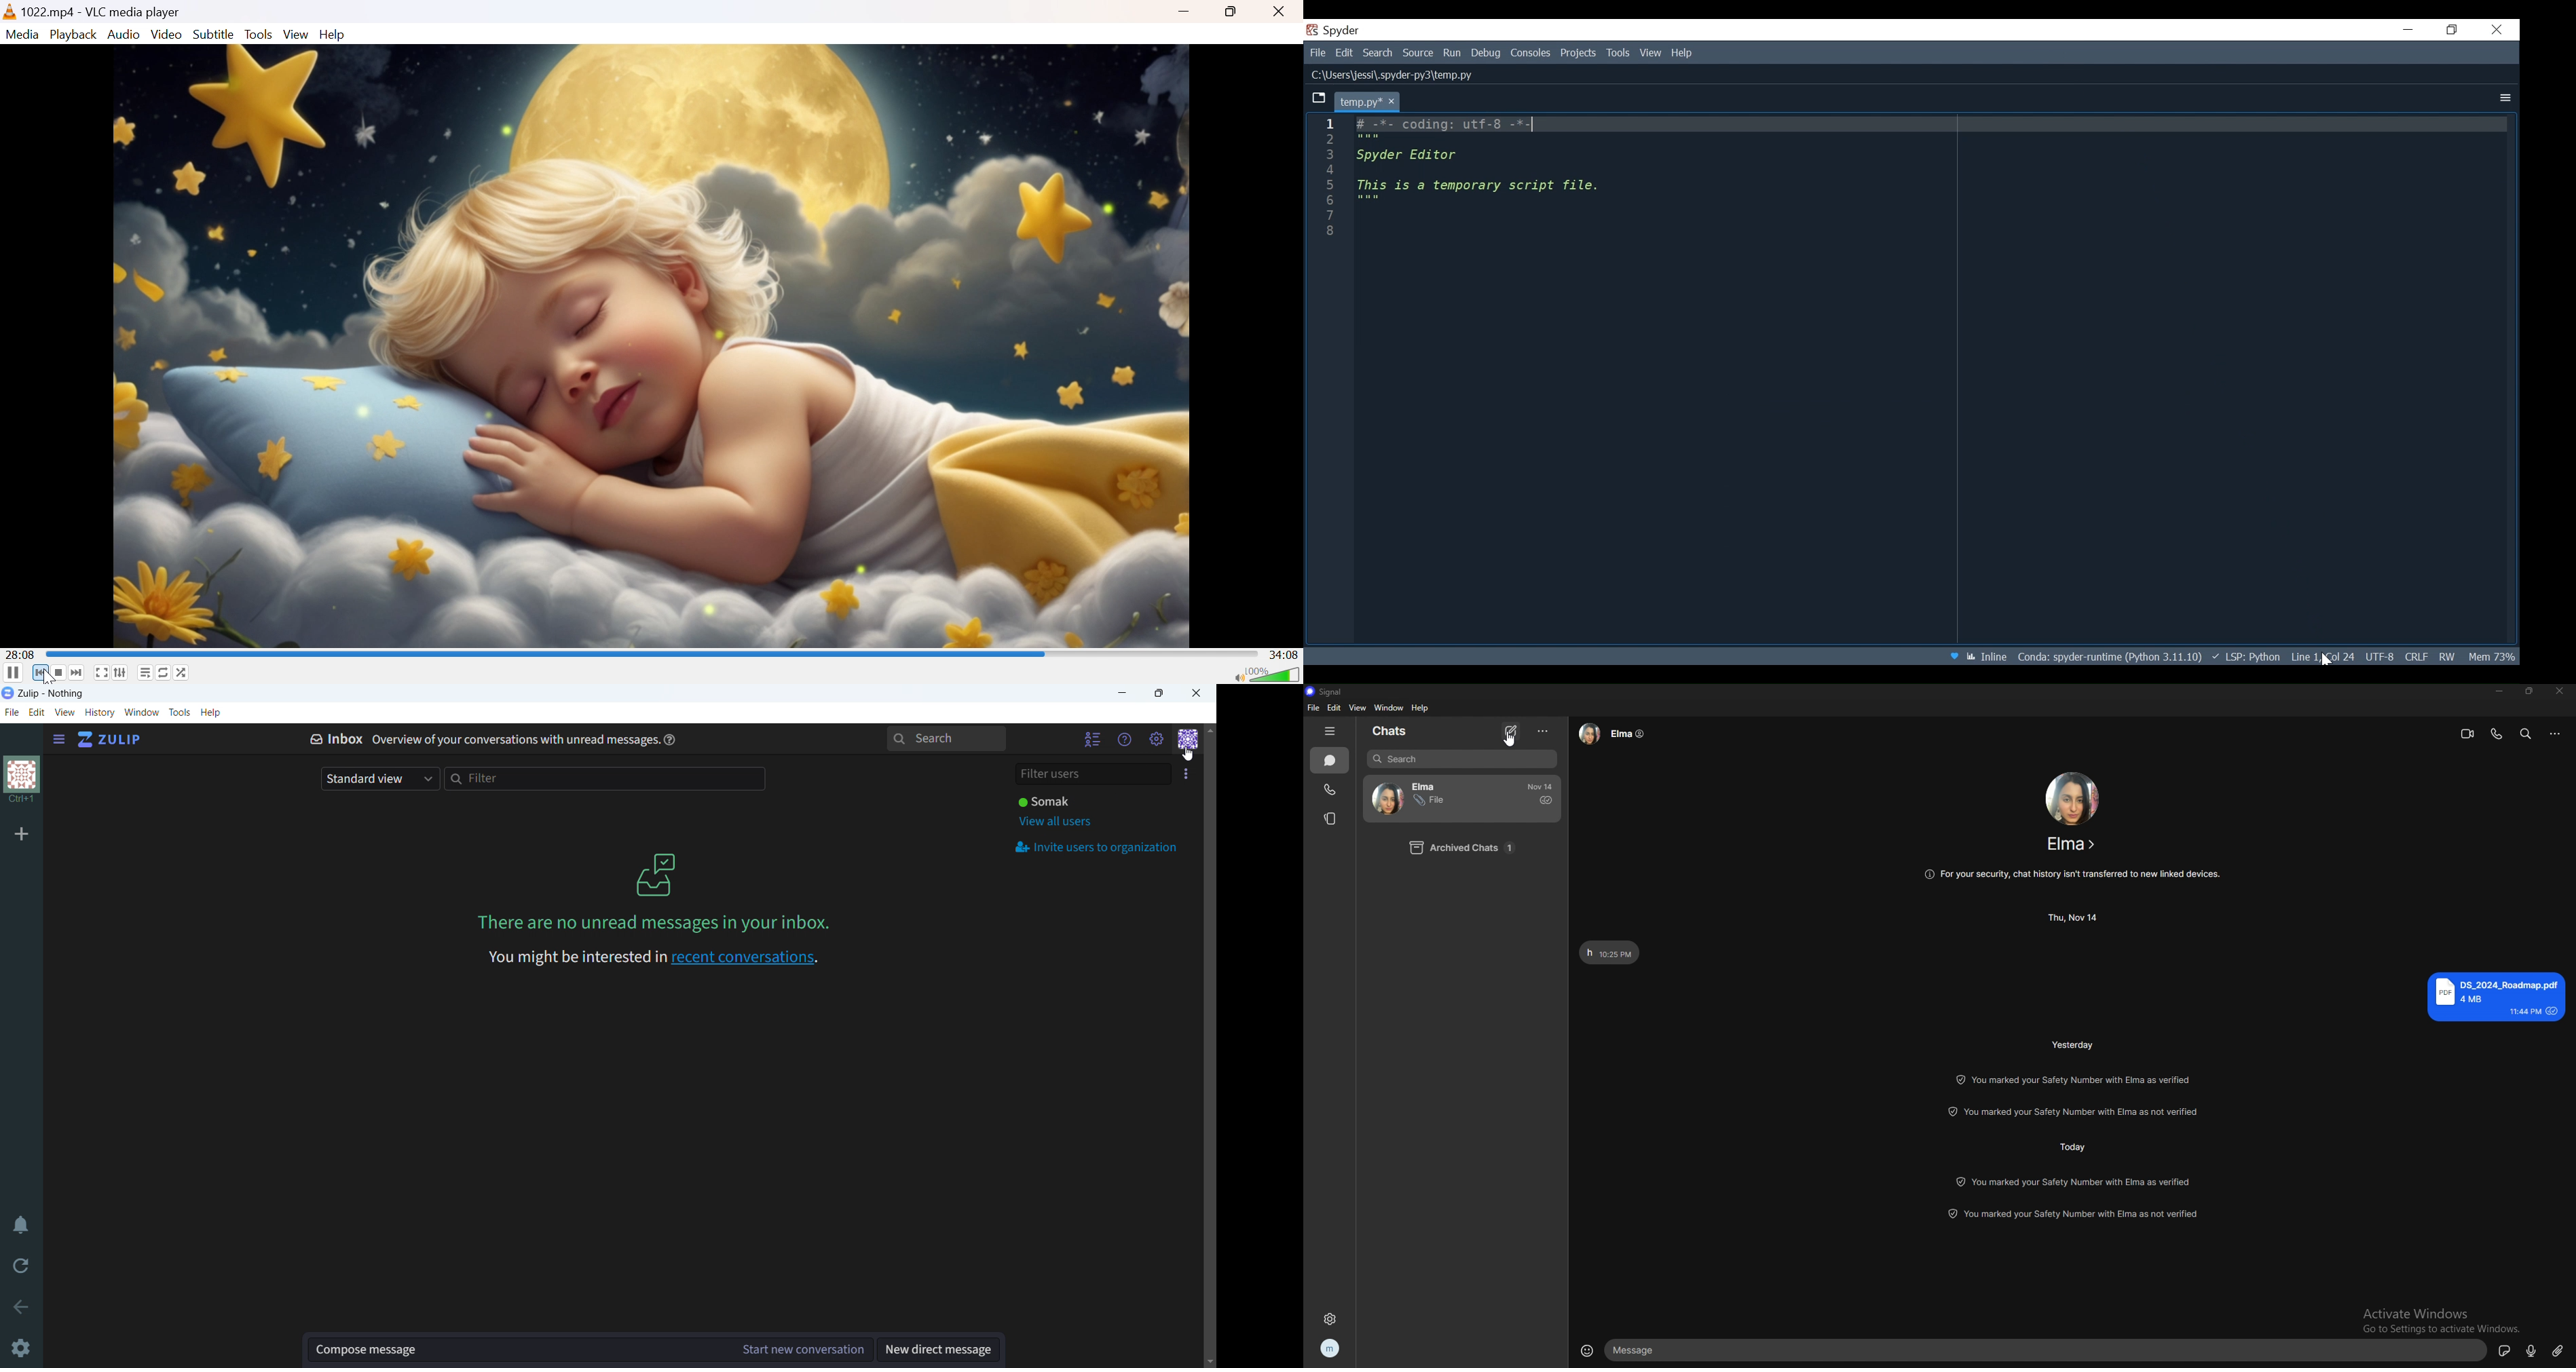 The height and width of the screenshot is (1372, 2576). I want to click on Current tab, so click(1367, 102).